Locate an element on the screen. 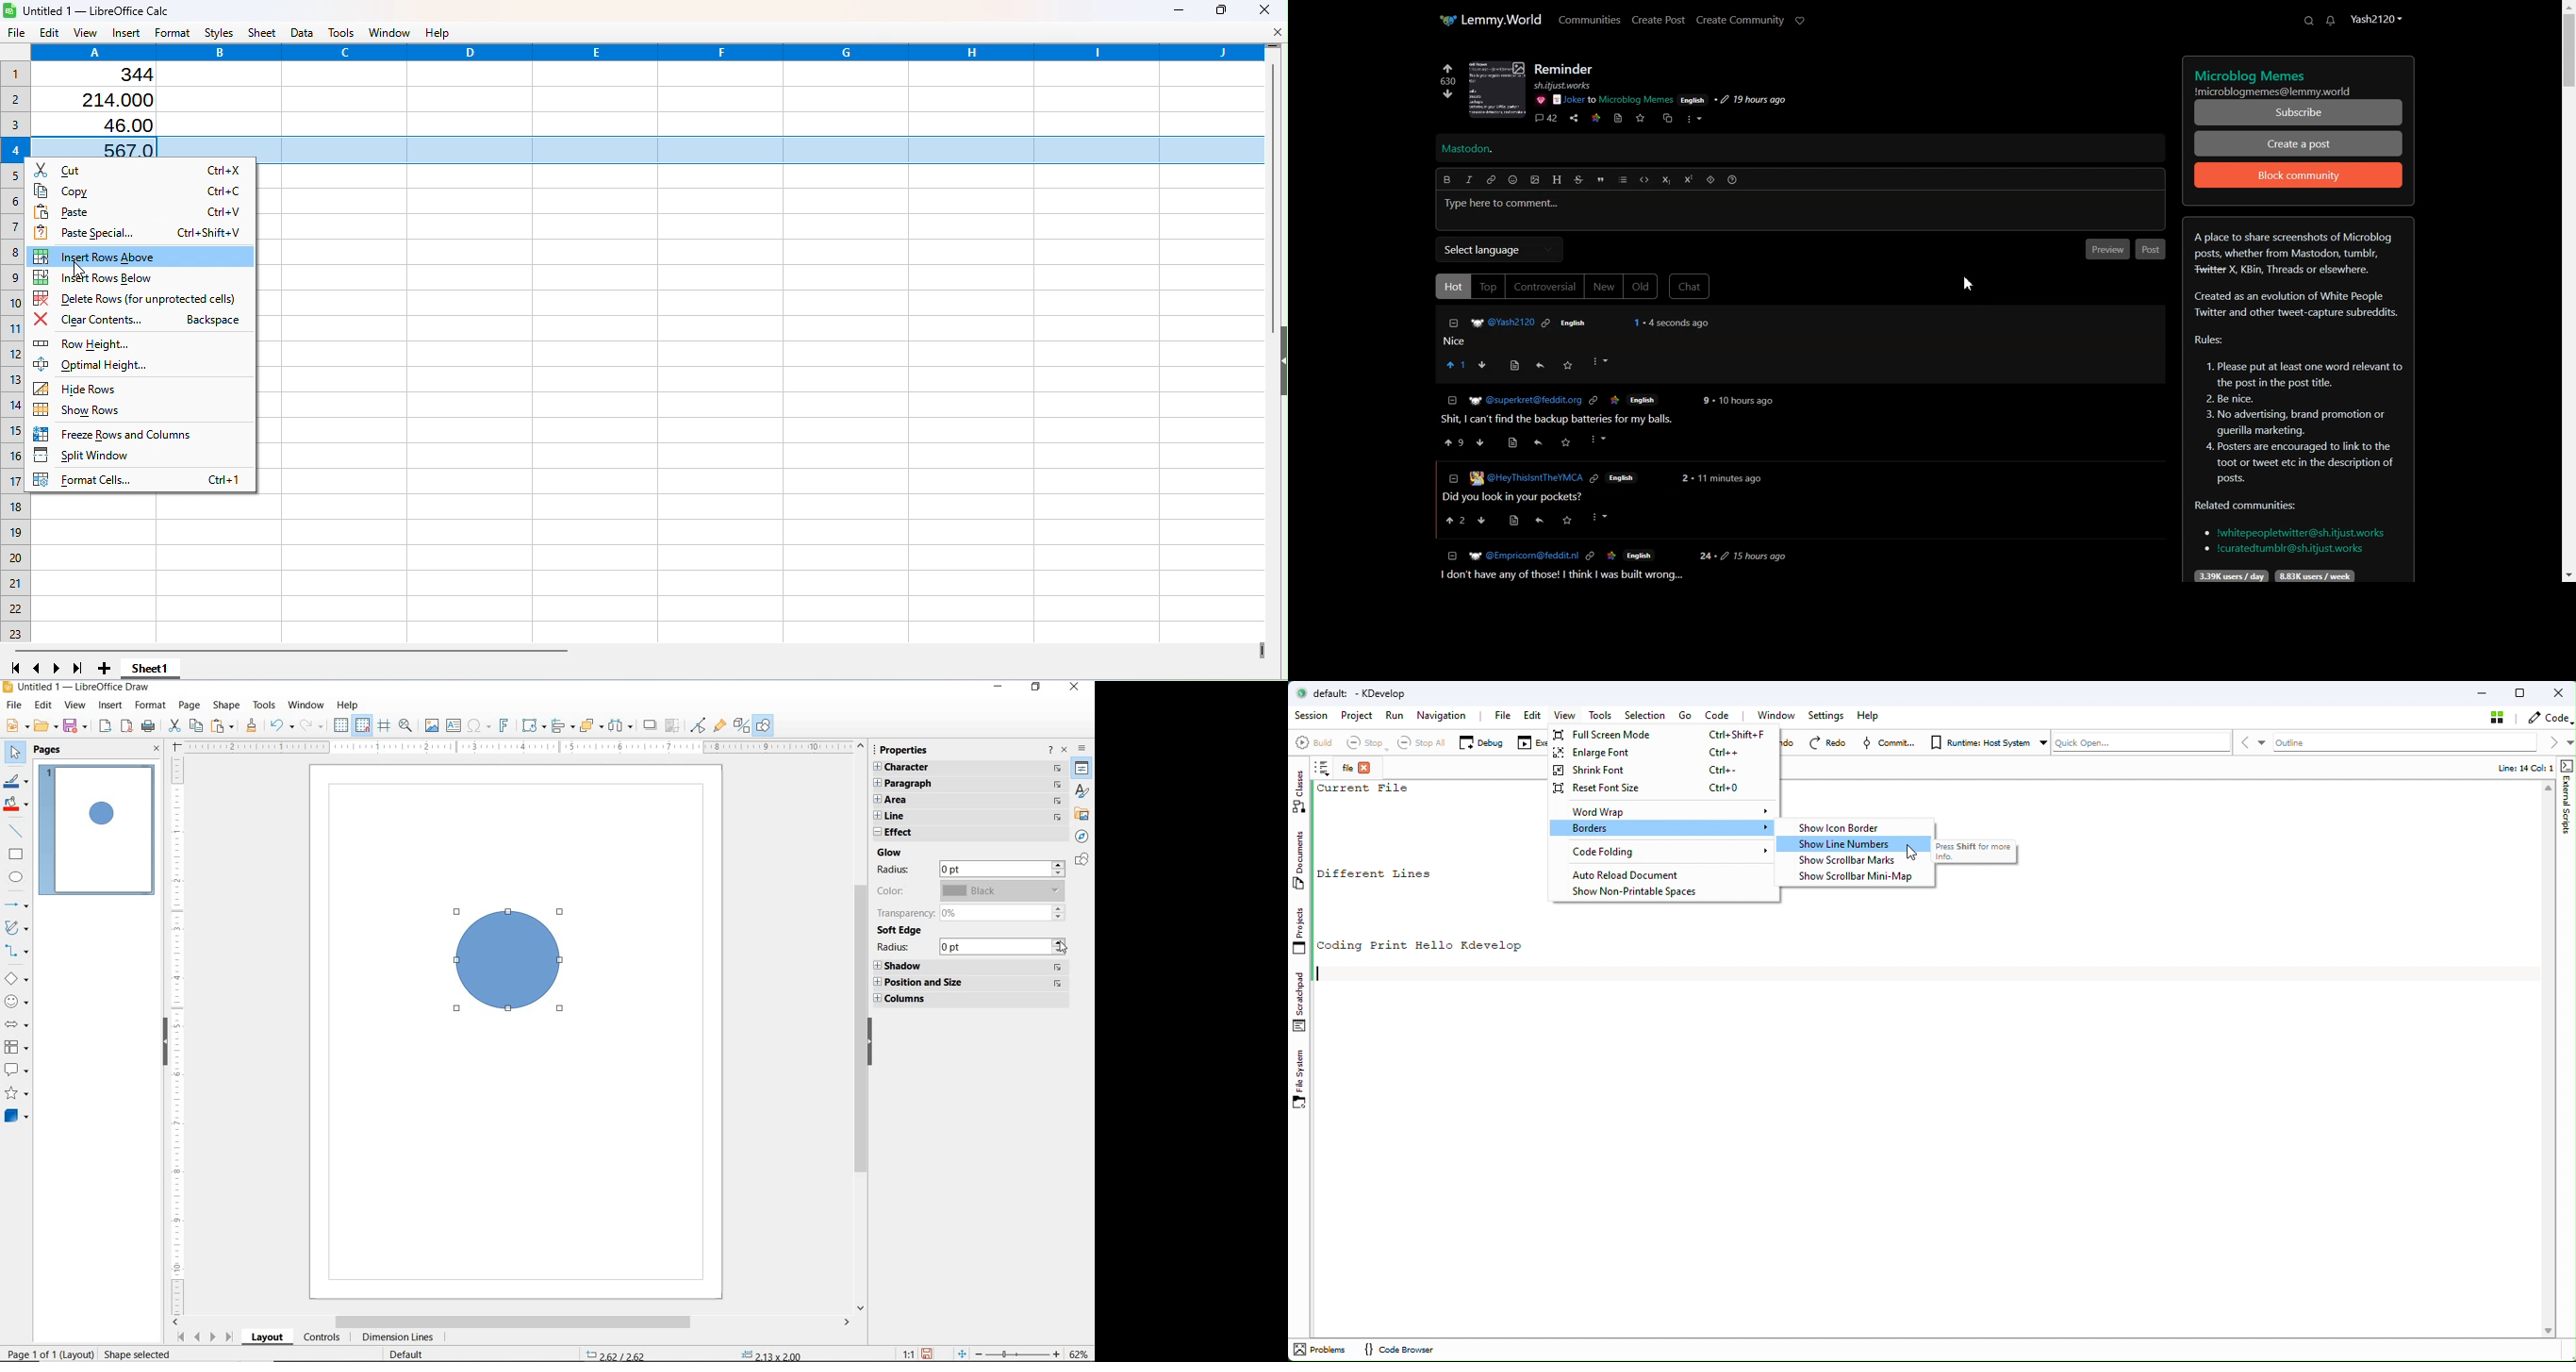 This screenshot has width=2576, height=1372.  is located at coordinates (1754, 557).